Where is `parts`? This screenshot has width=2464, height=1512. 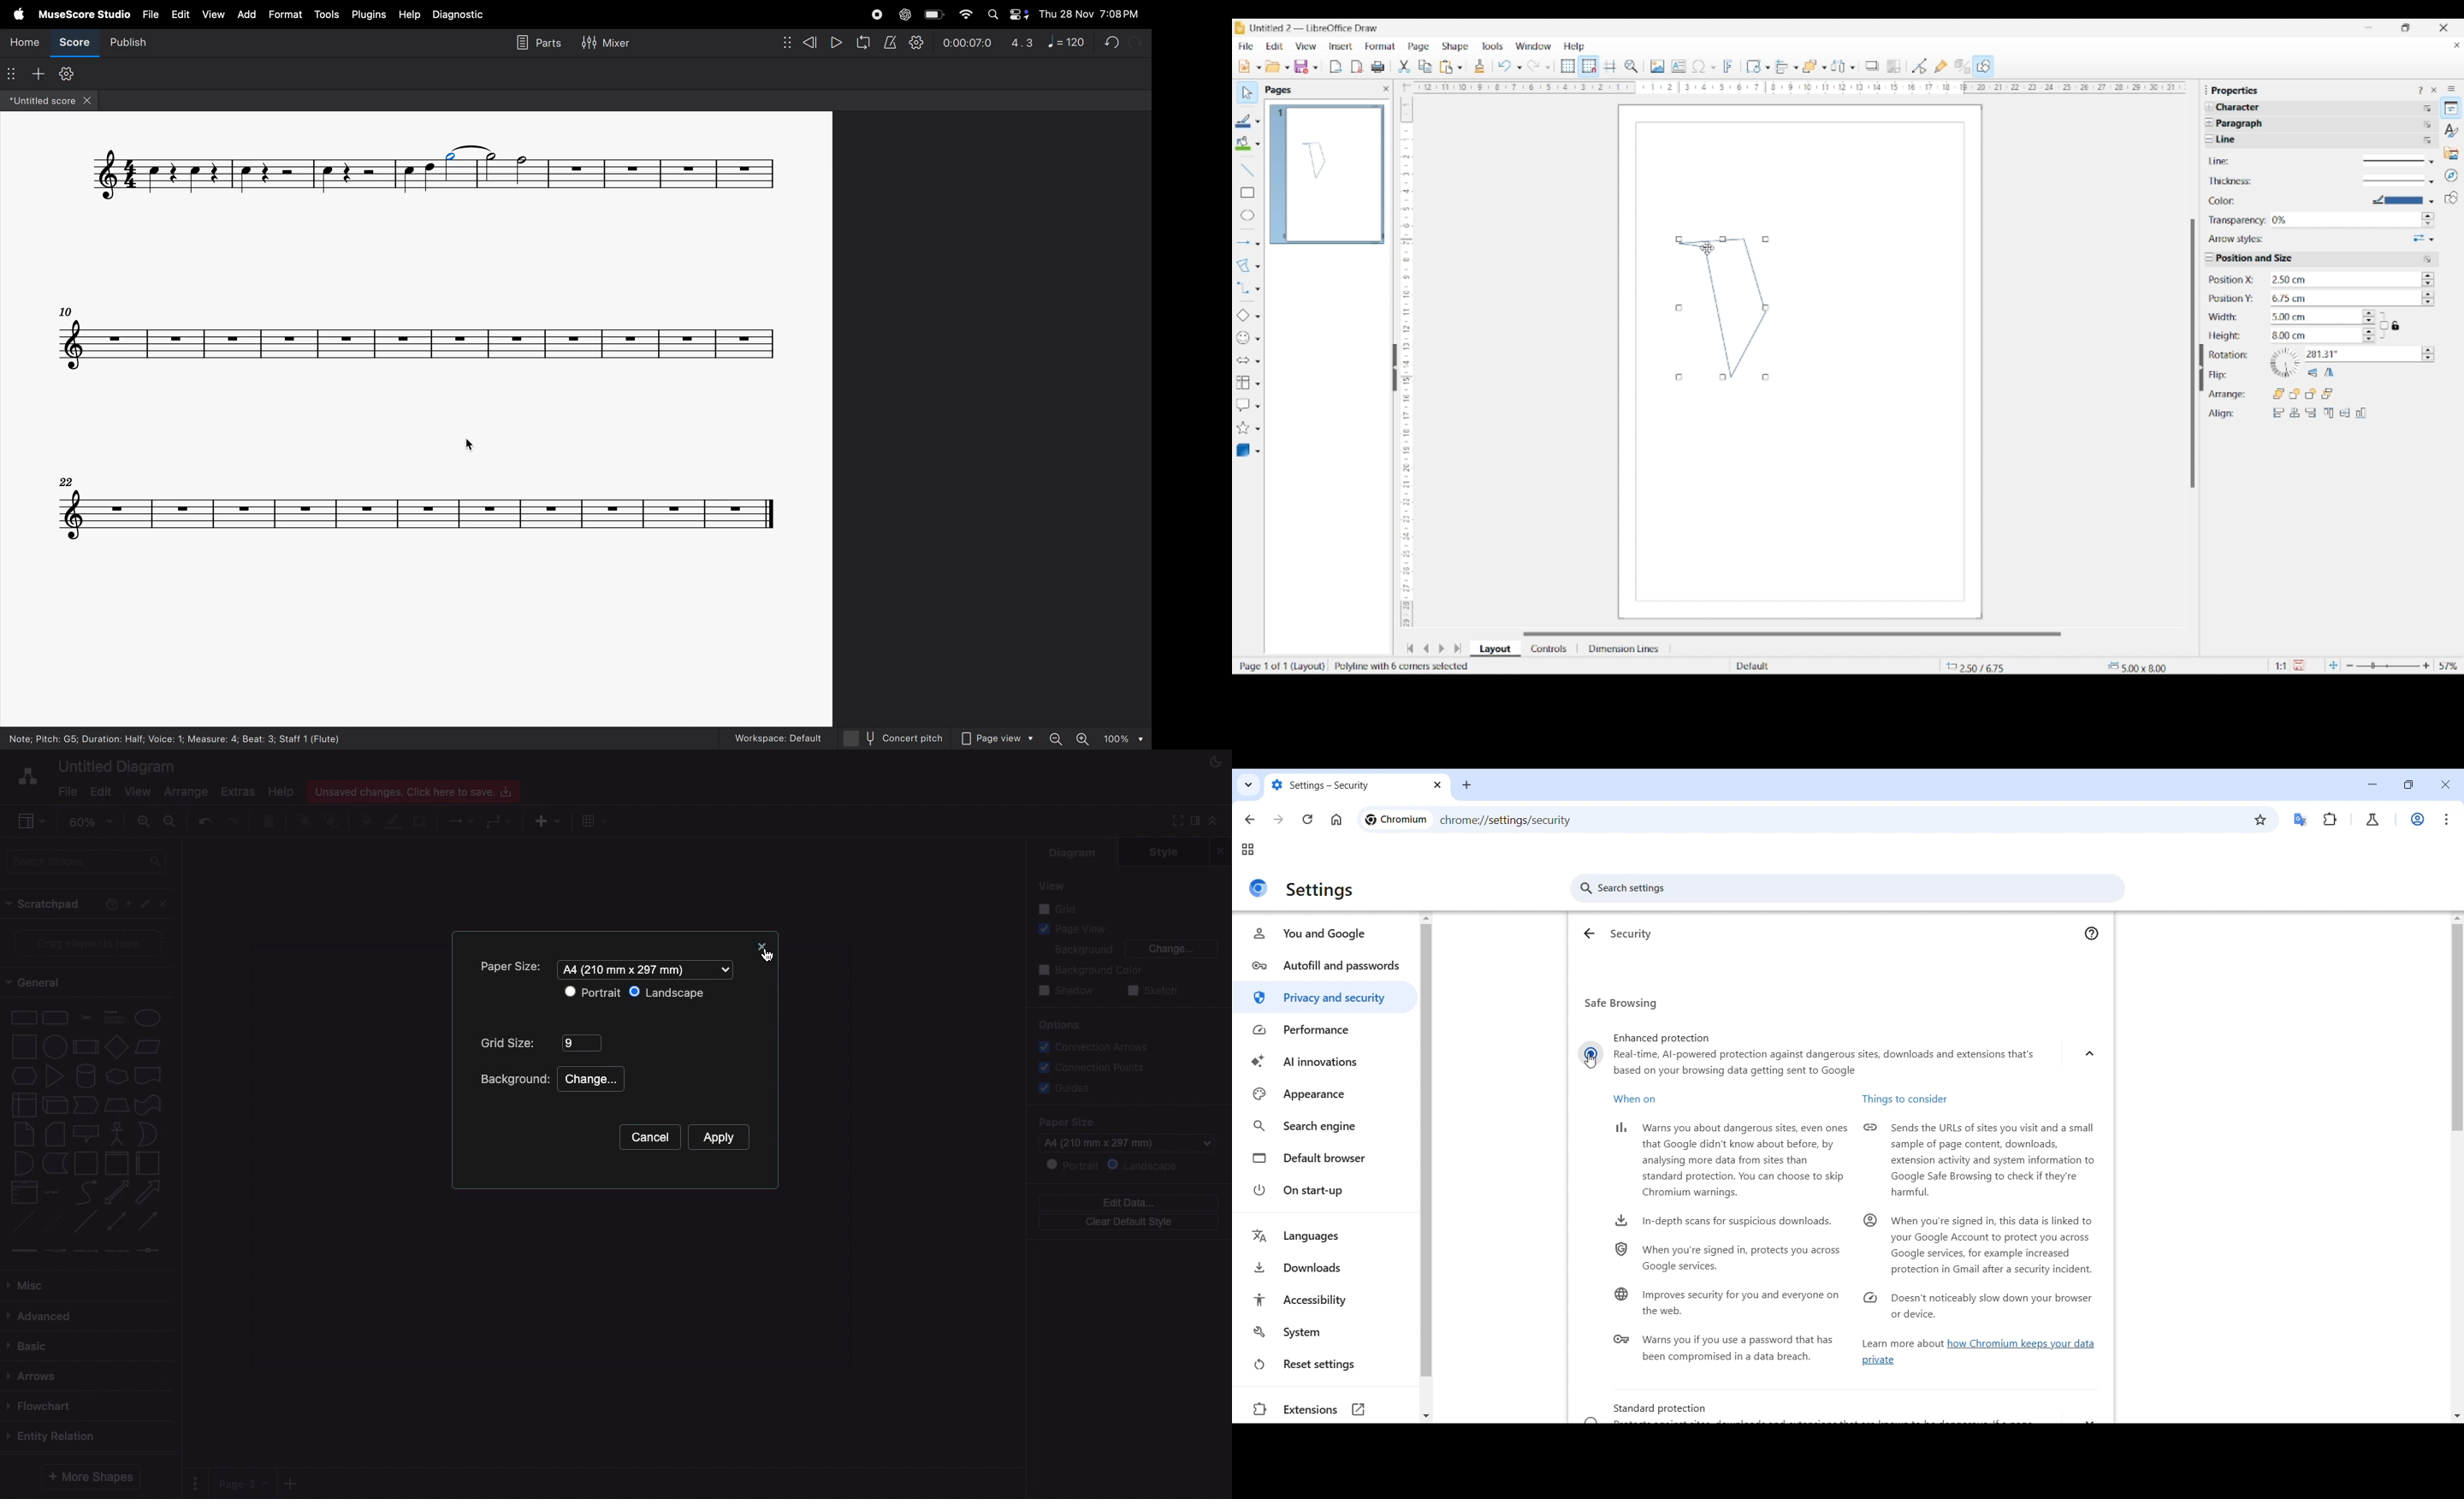 parts is located at coordinates (535, 44).